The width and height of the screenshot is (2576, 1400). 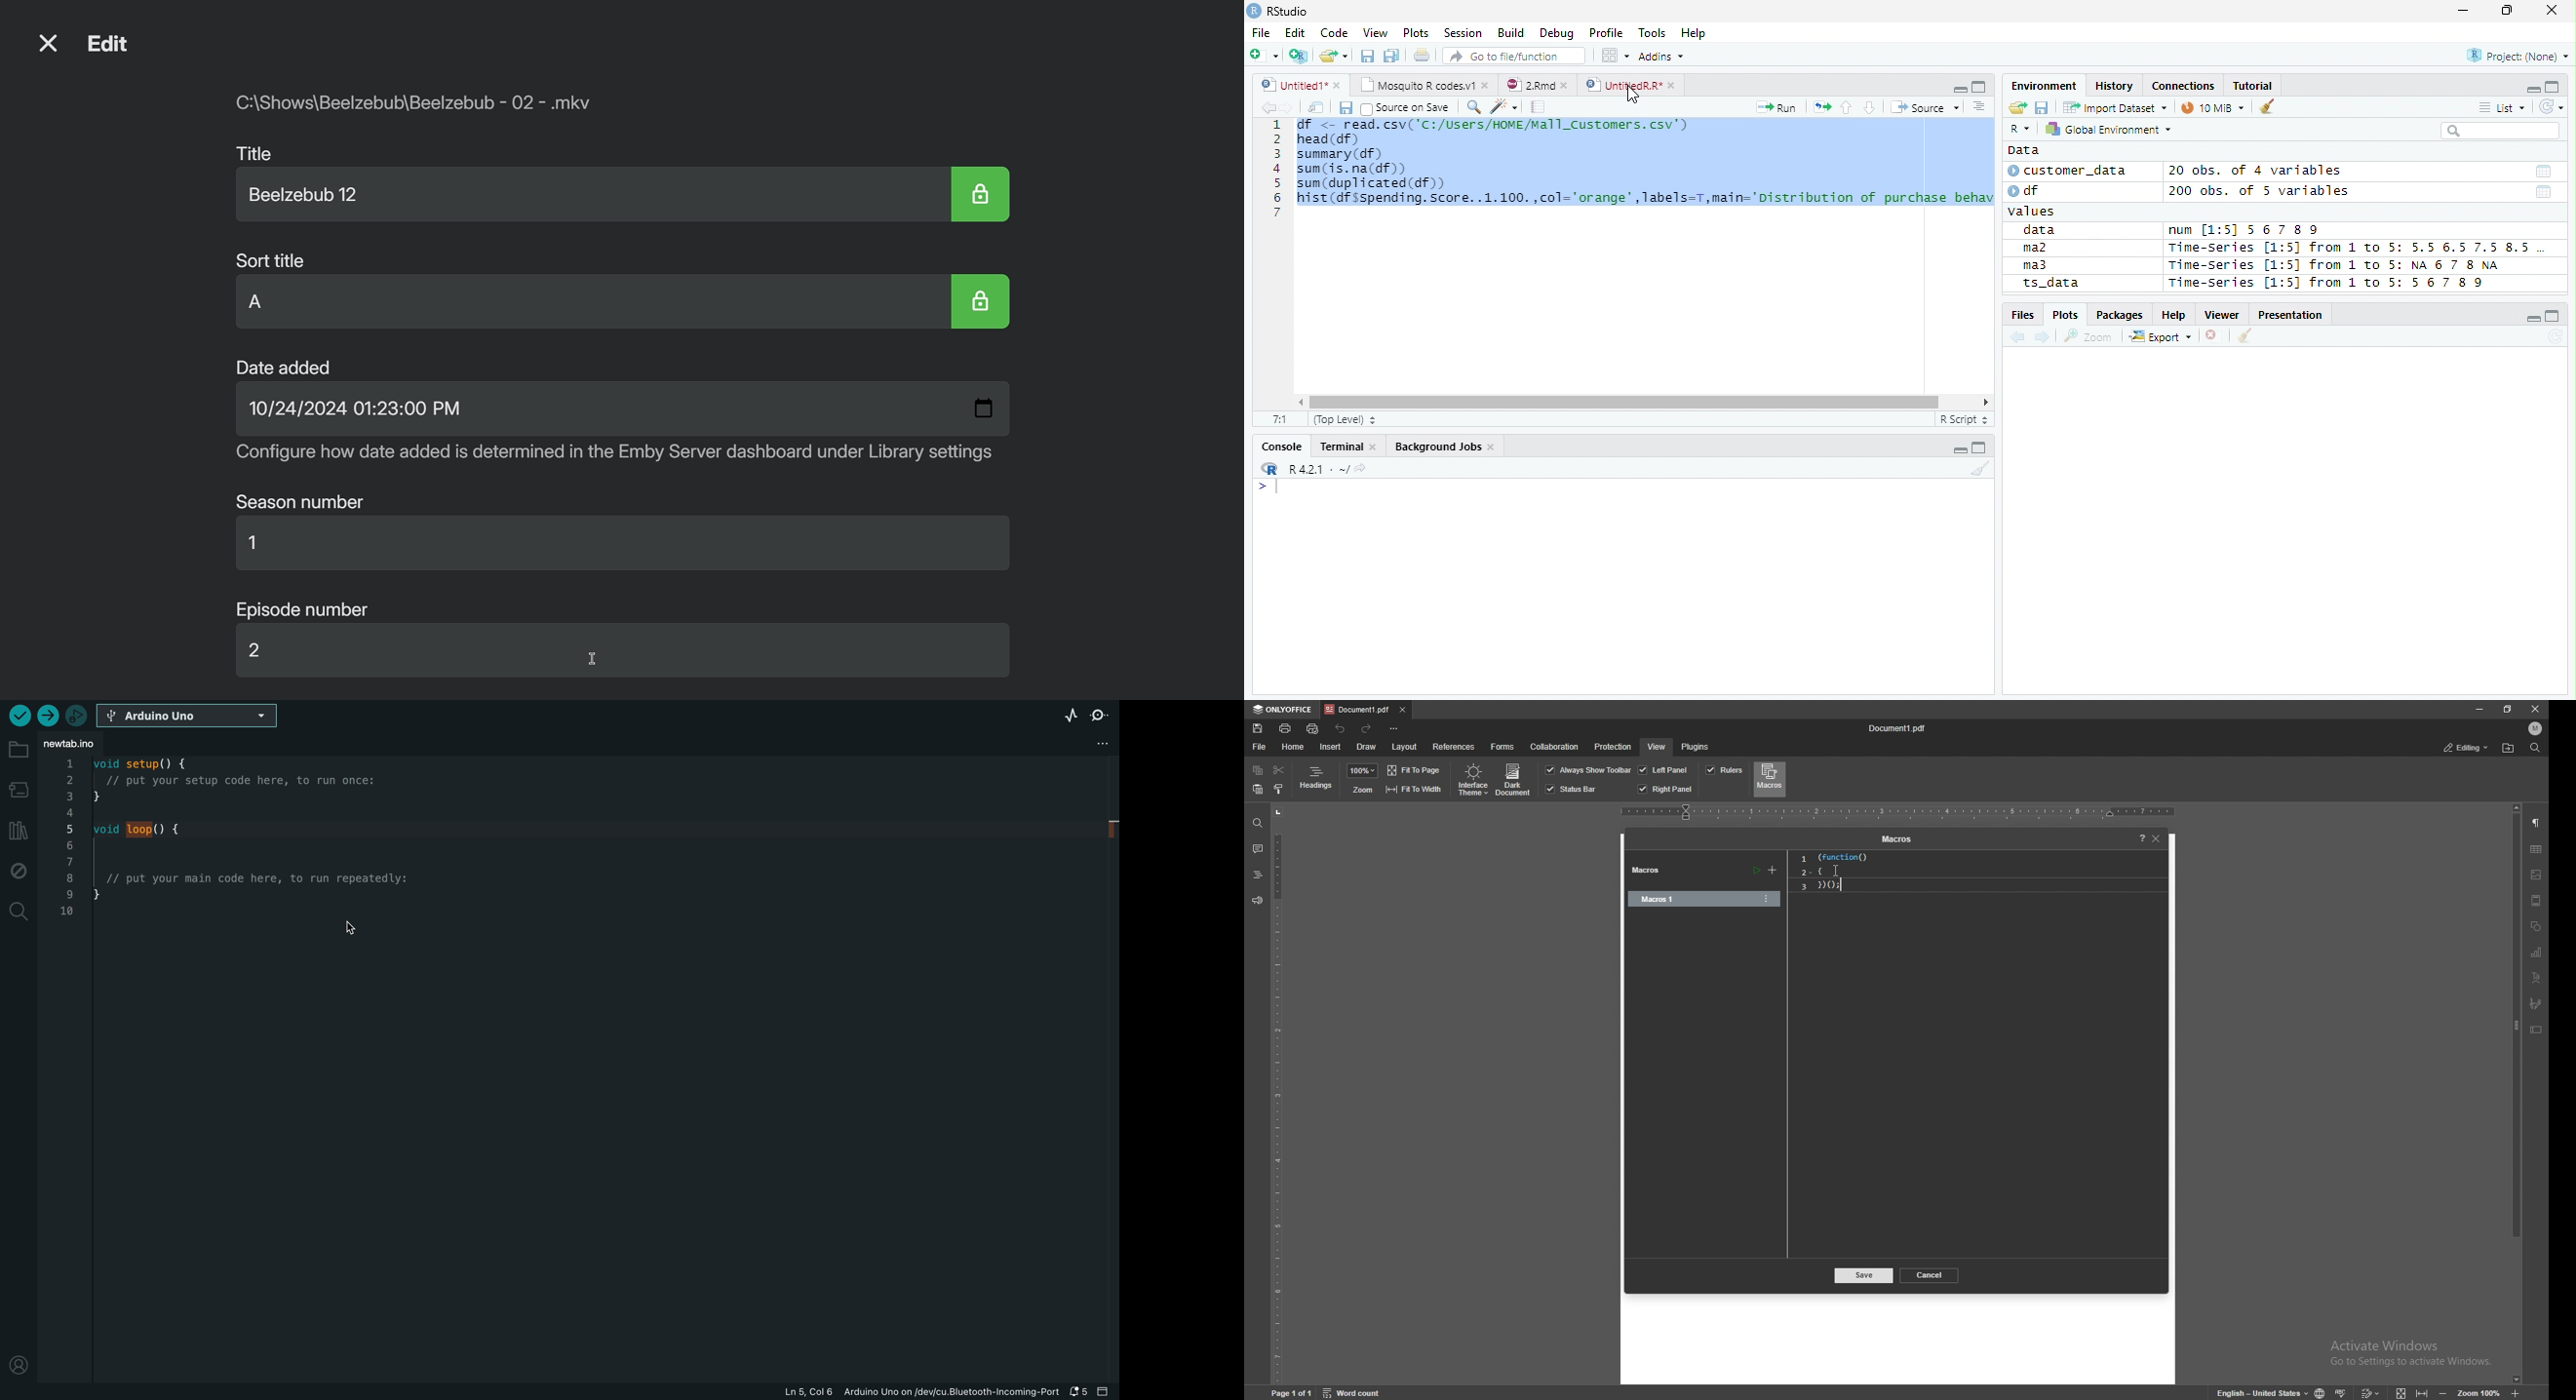 What do you see at coordinates (1260, 32) in the screenshot?
I see `File` at bounding box center [1260, 32].